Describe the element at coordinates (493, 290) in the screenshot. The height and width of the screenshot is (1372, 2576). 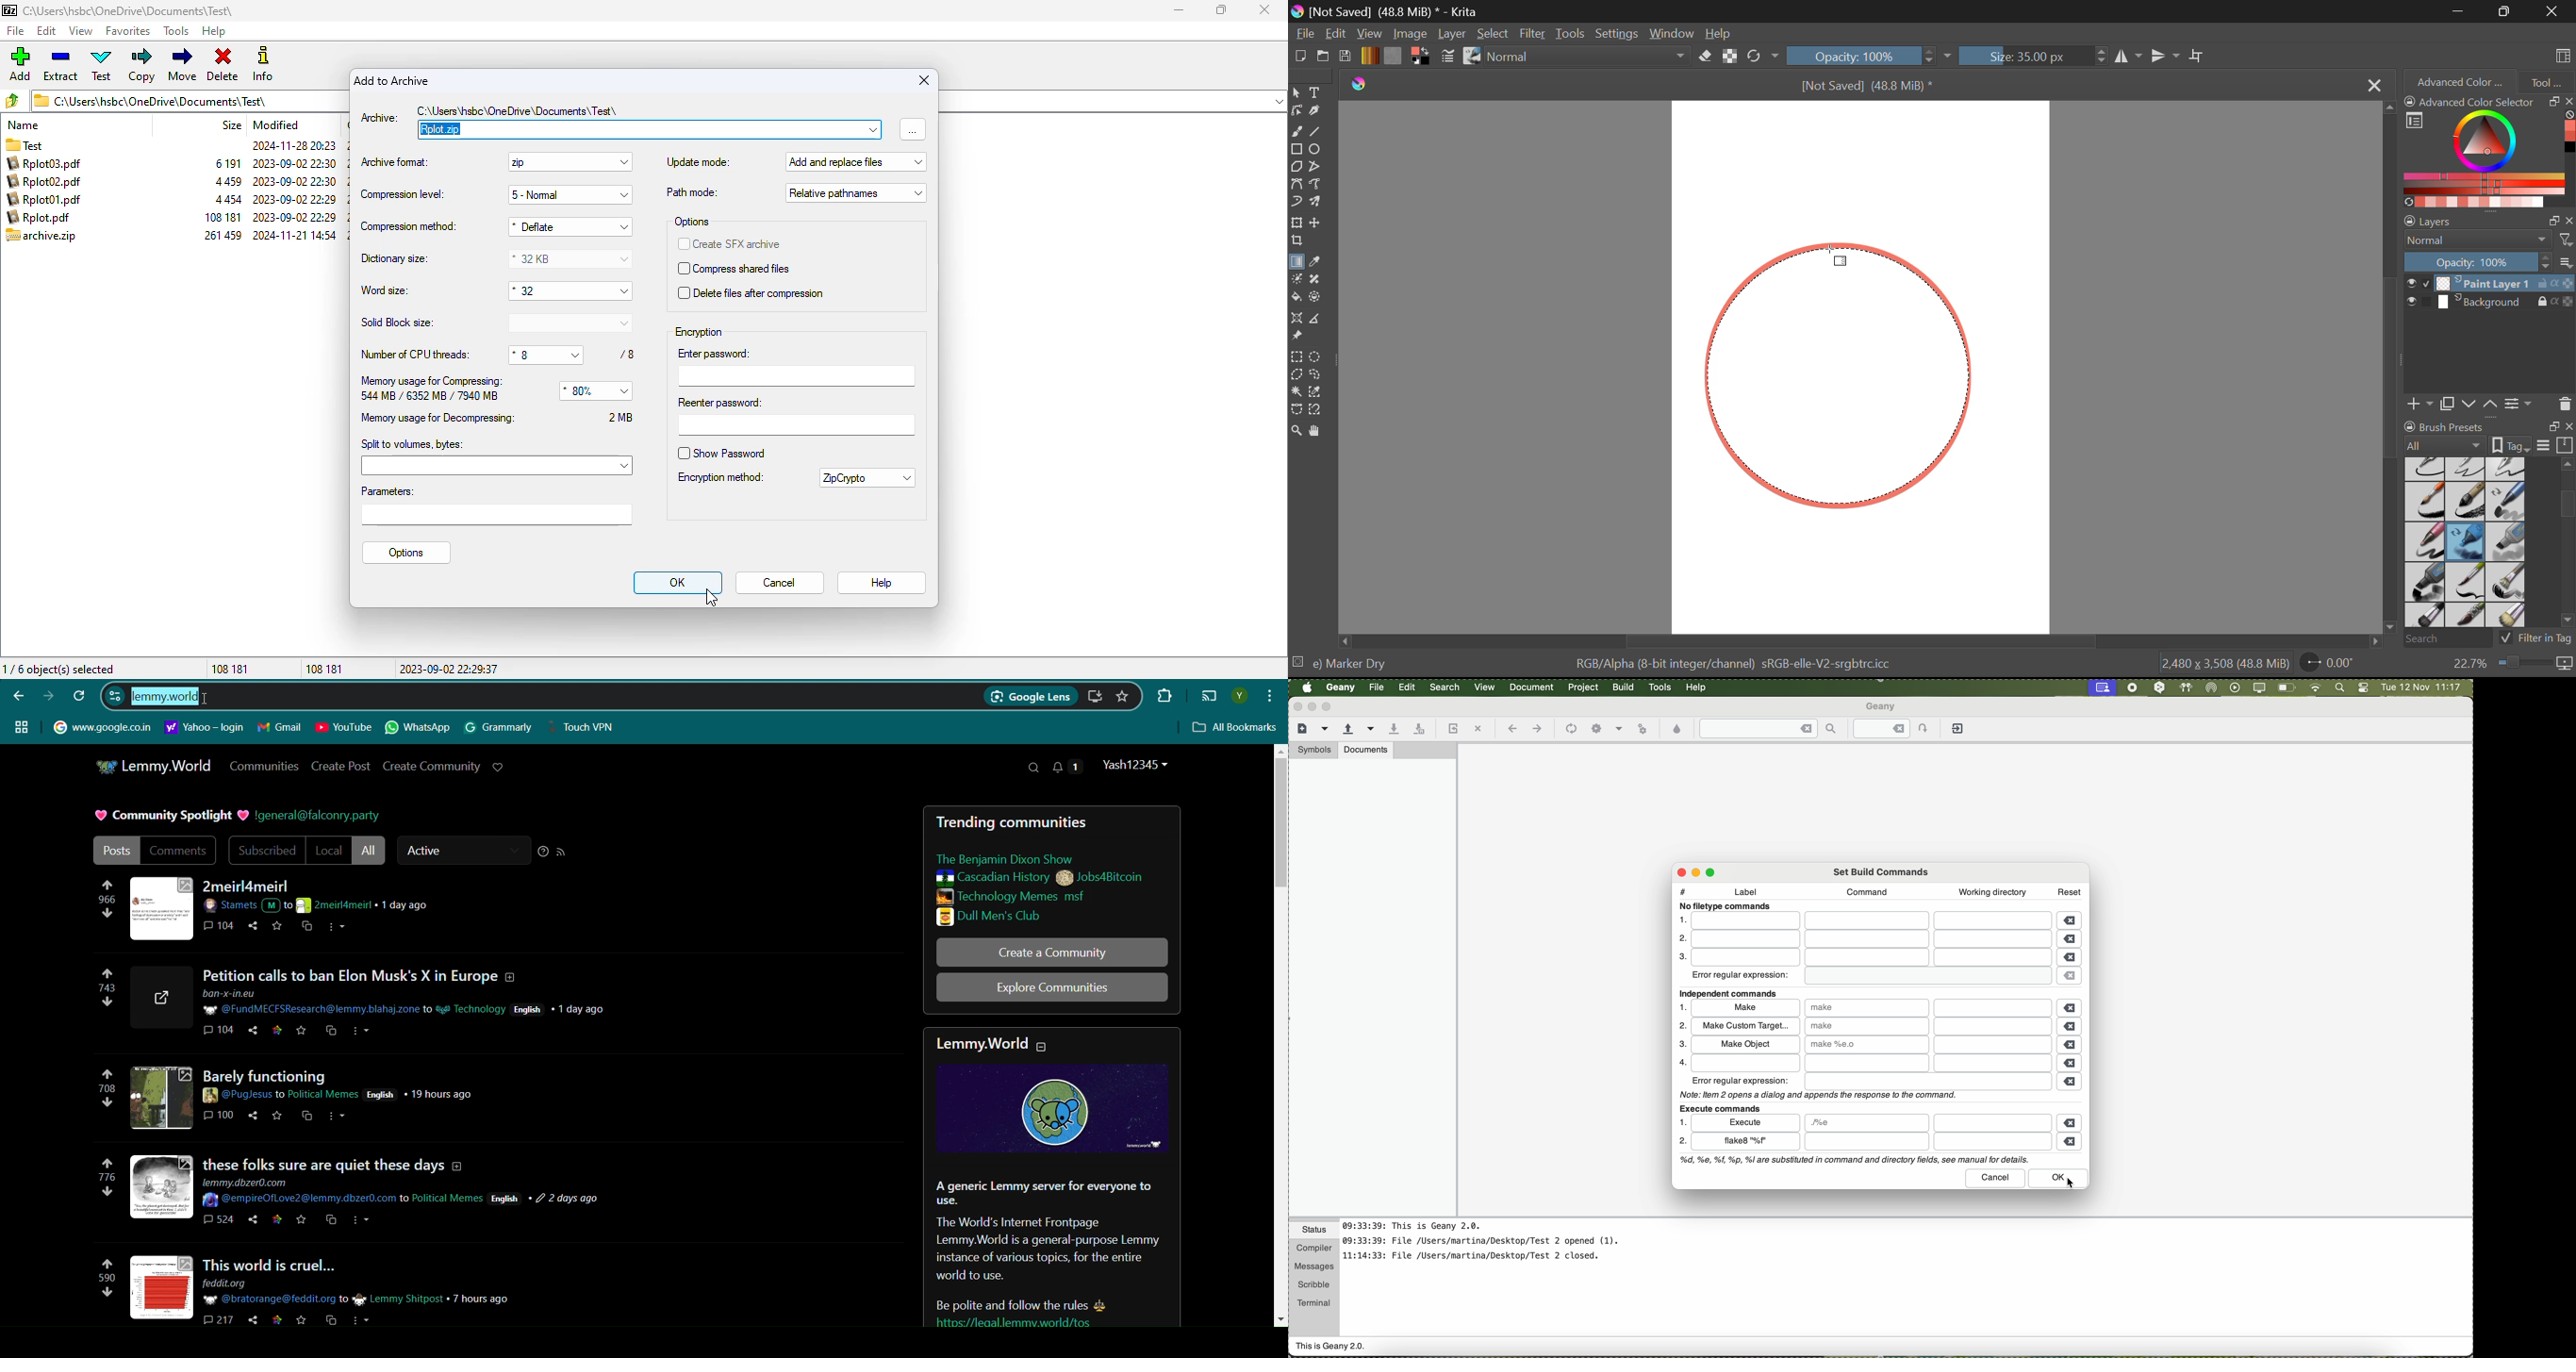
I see `word size: * 32` at that location.